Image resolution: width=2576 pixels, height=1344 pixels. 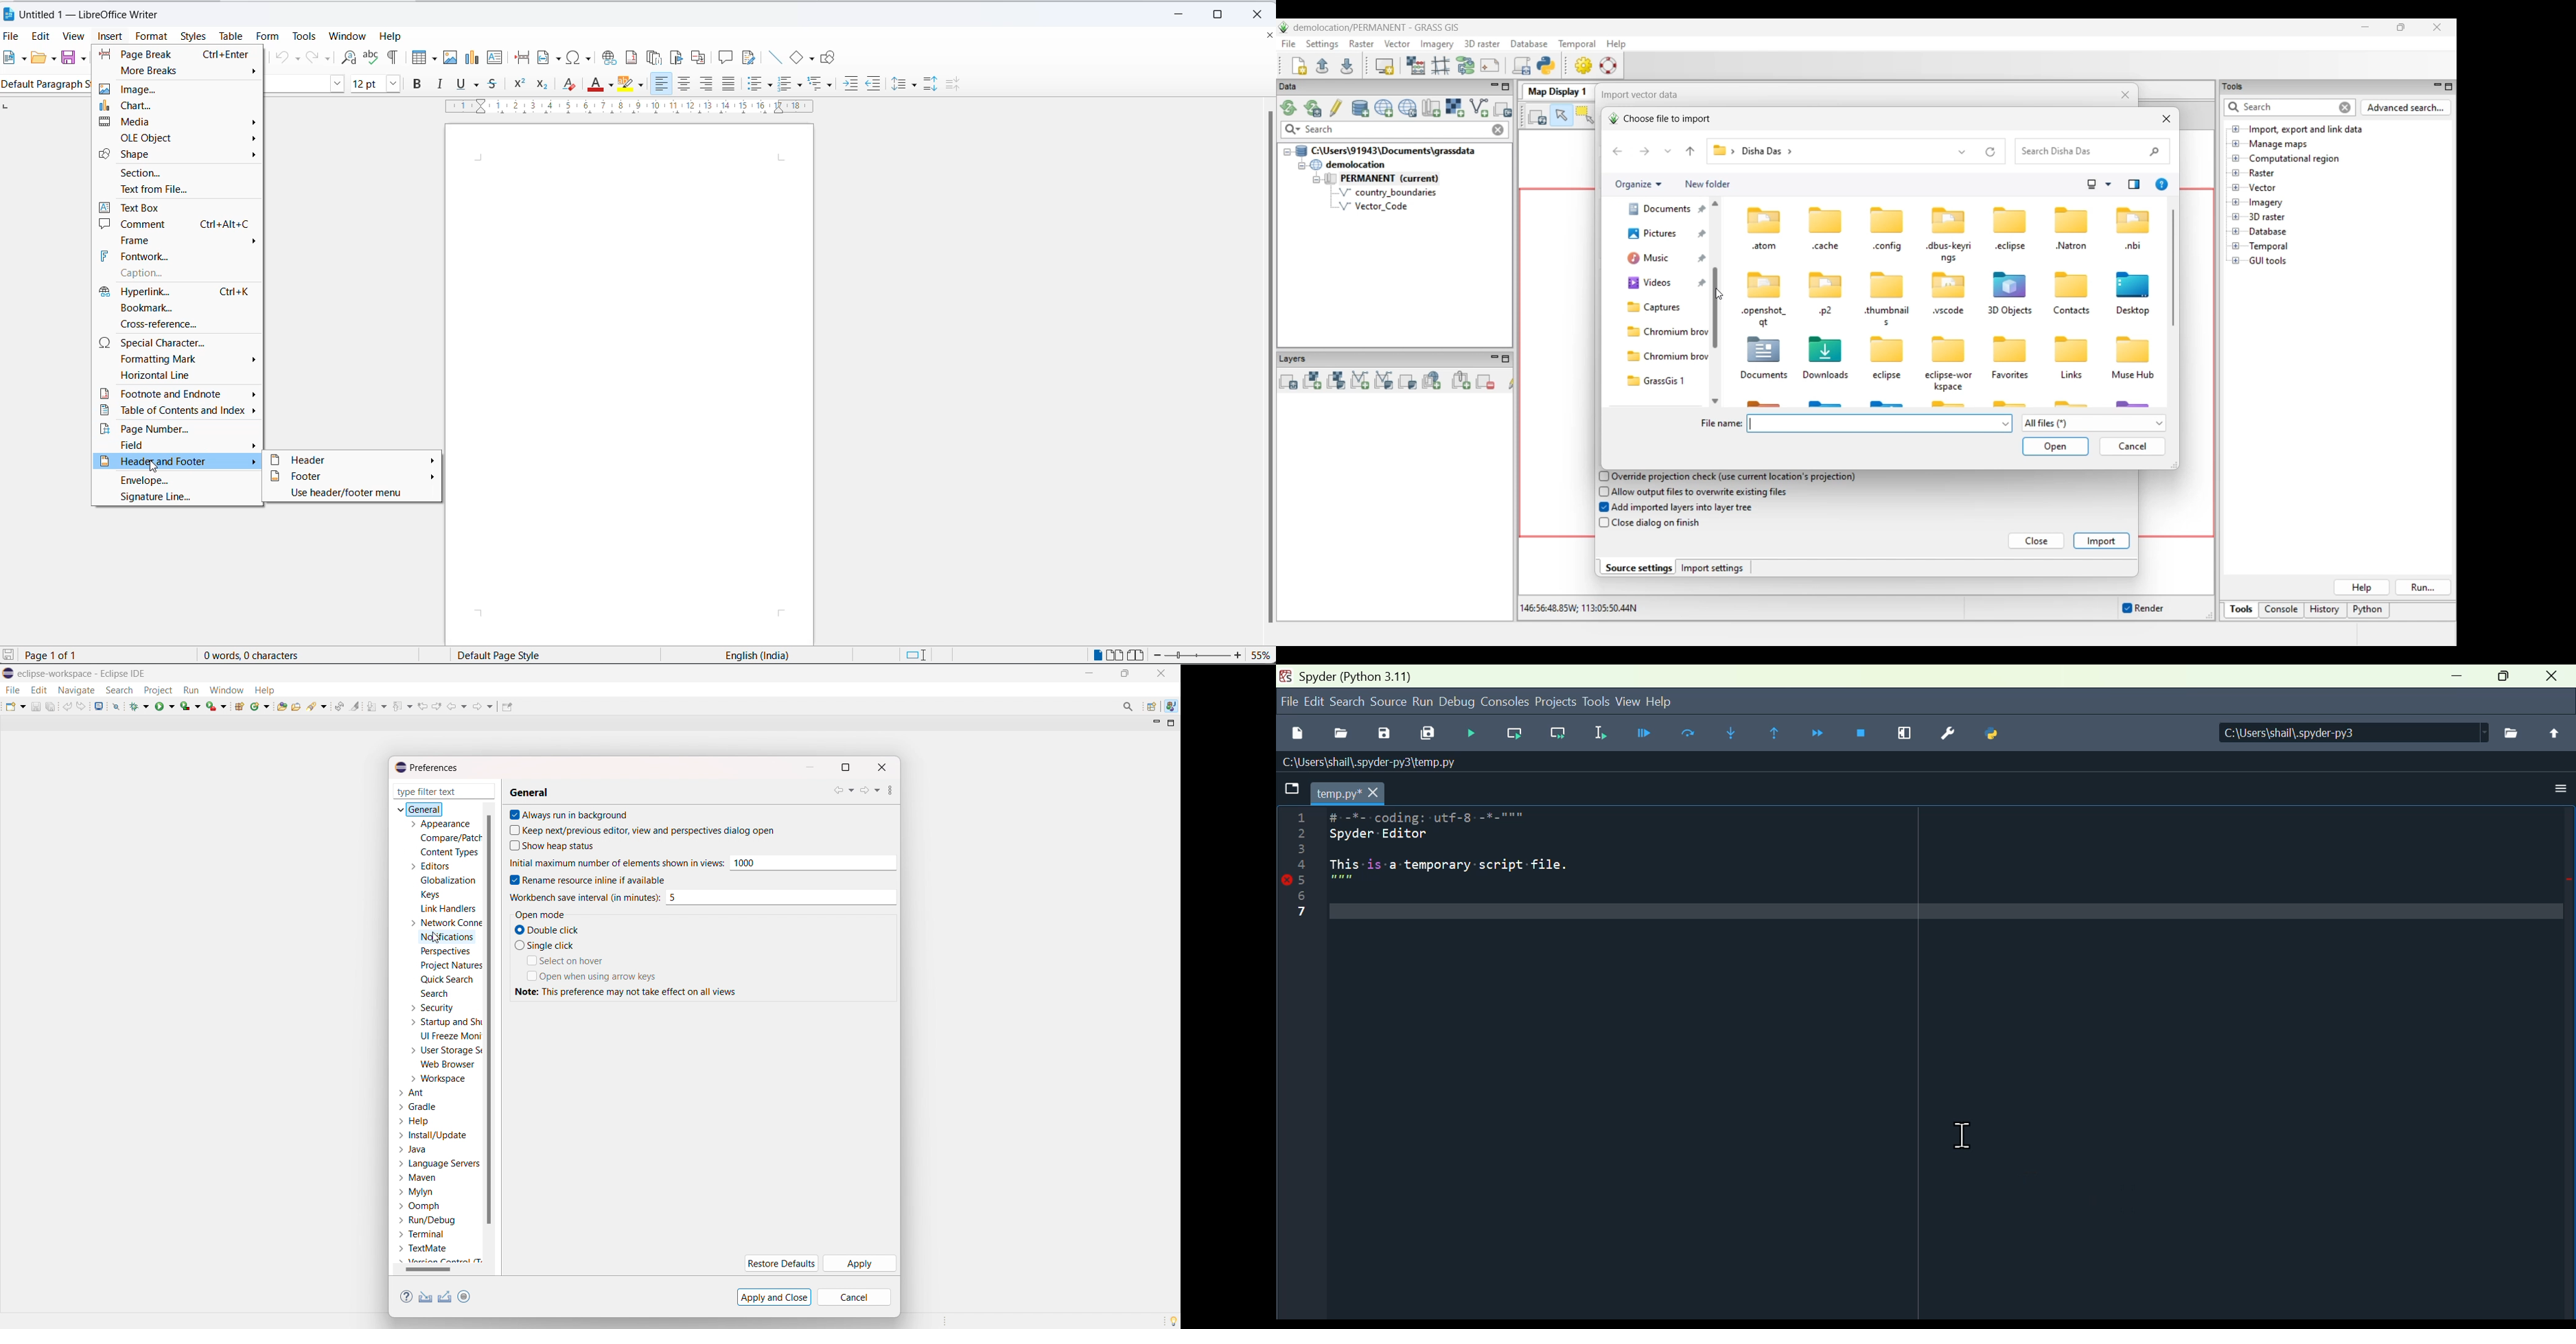 What do you see at coordinates (1471, 733) in the screenshot?
I see `Debug file` at bounding box center [1471, 733].